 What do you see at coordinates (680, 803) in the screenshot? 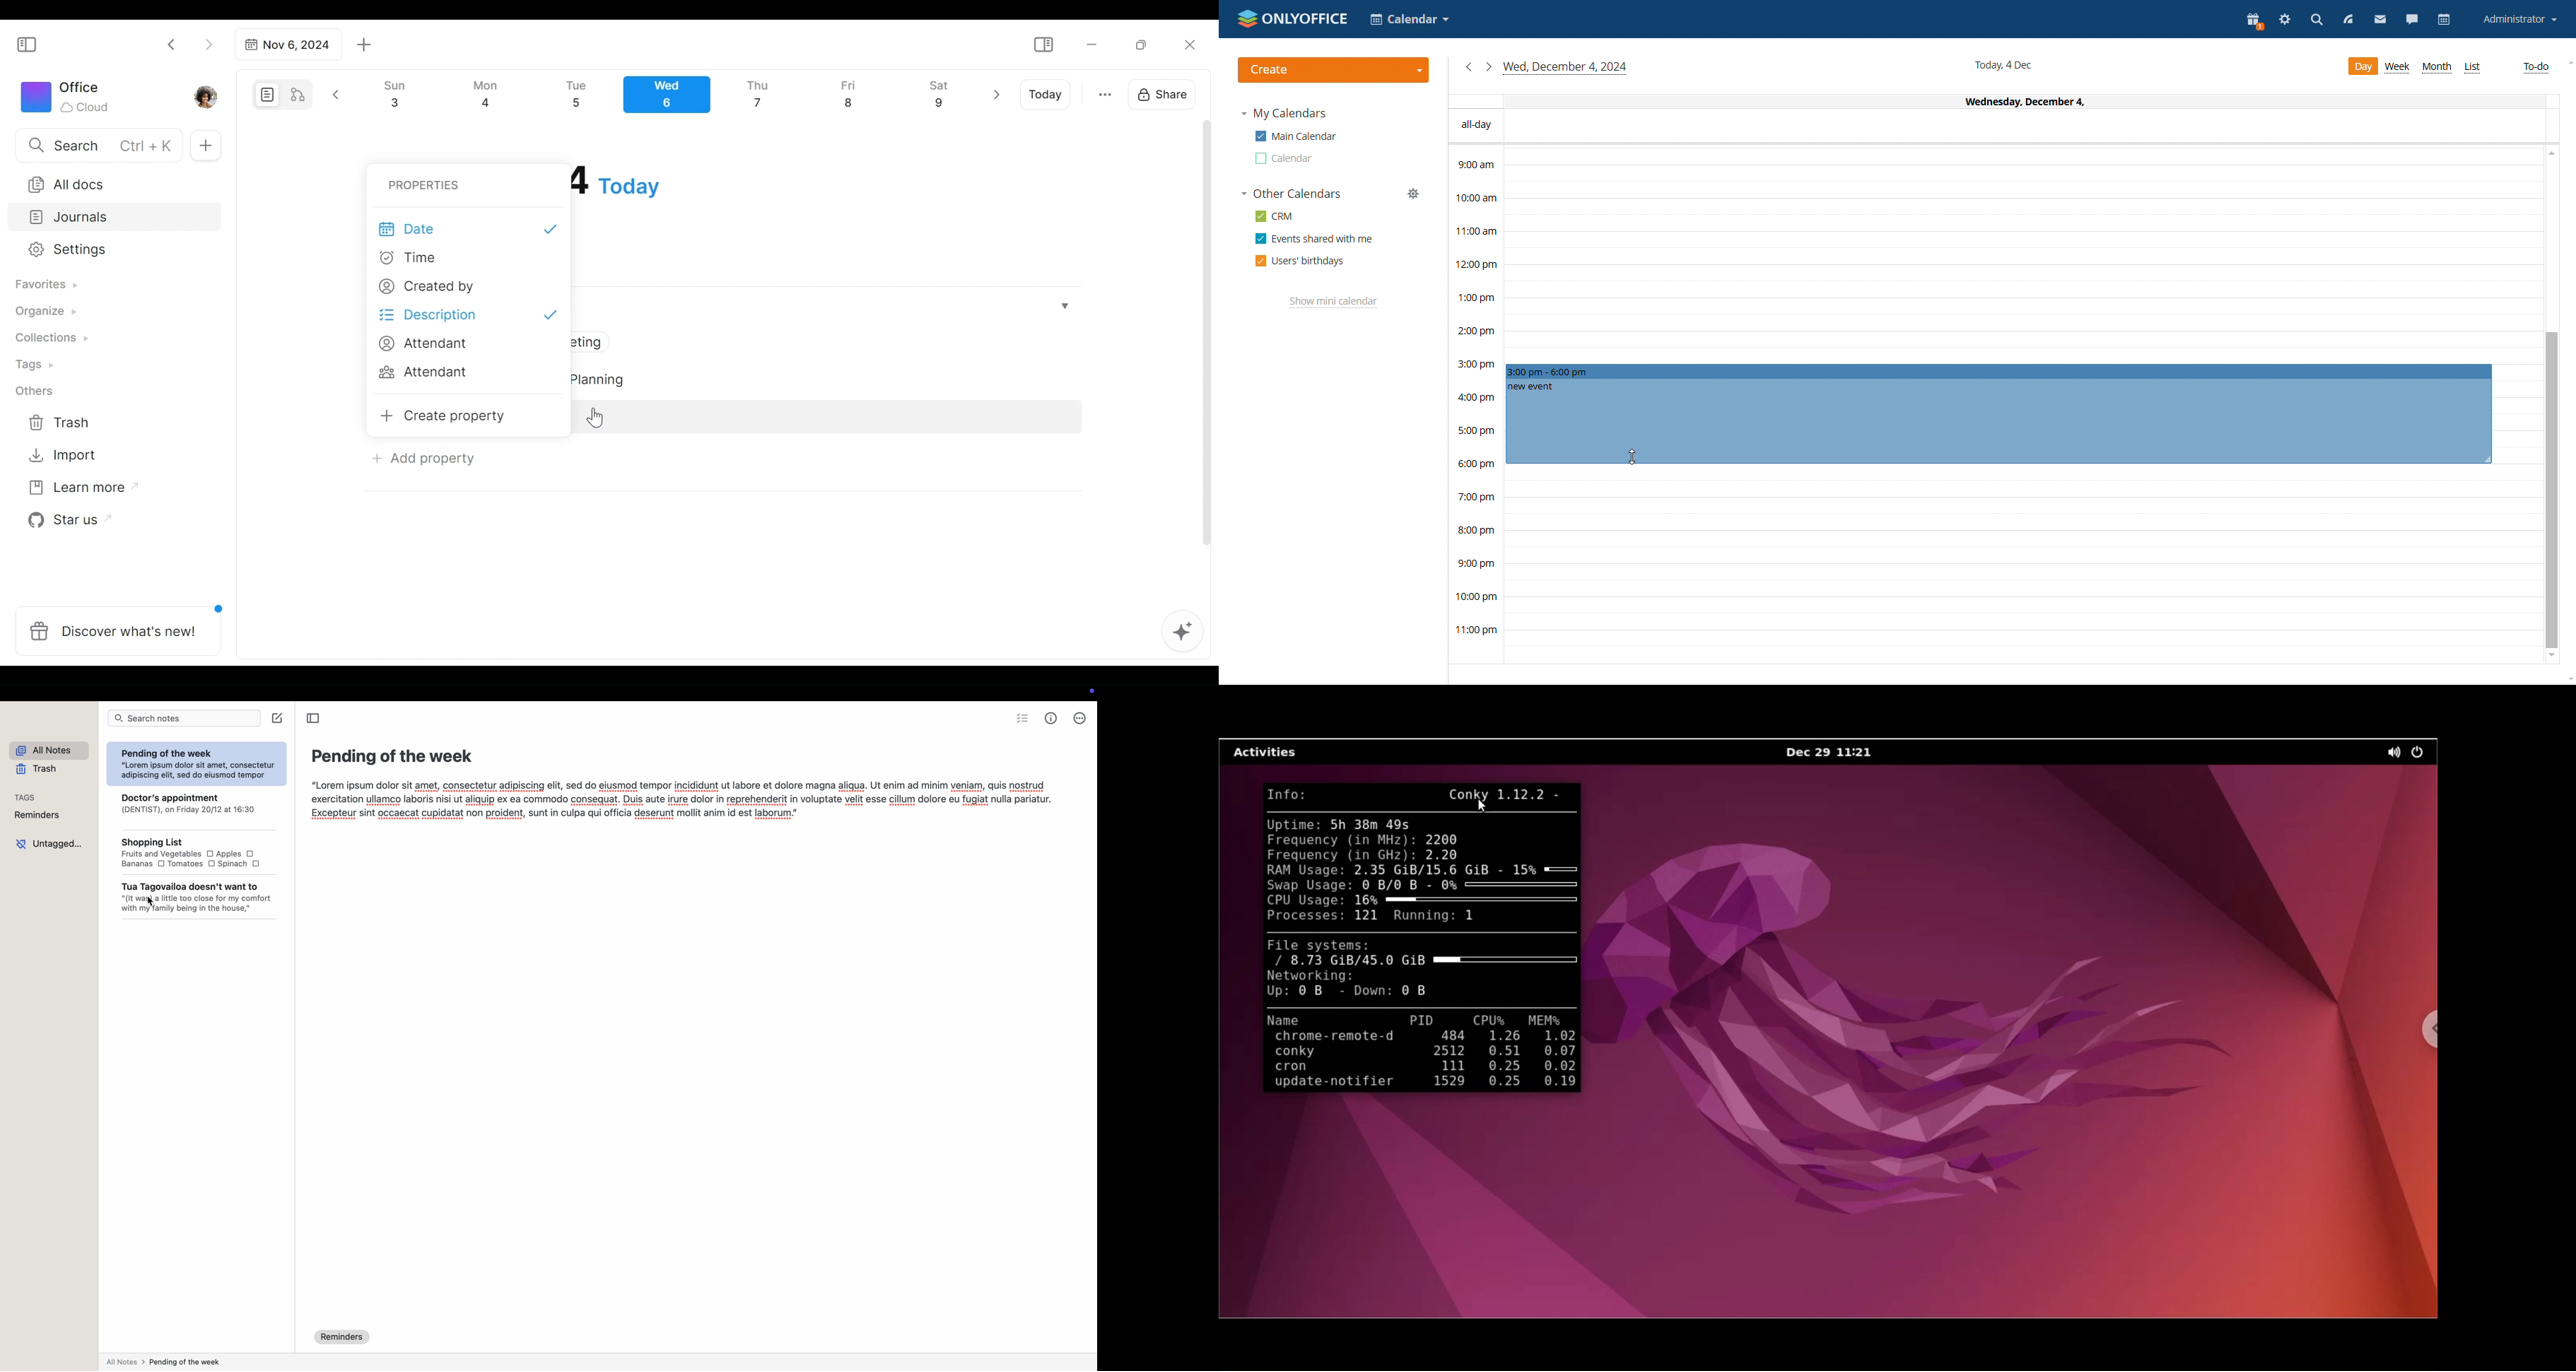
I see `“Lorem ipsum dolor sit amet, consectetur adipiscing elit, sed do eiusmod tempor incididunt ut labore et dolore magna aligua. Ut enim ad minim veniam, quis nostrud
exercitation ullamco laboris nisi ut aliquip ex ea commodo consequat. Duis aute irure dolor in reprehenderit in voluptate velit esse cillum dolore eu fugiat nulla pariatur.
Excepteur sint occaecat cupidatat non proident, sunt in culpa qui officia deserunt mollit anim id est laborum."` at bounding box center [680, 803].